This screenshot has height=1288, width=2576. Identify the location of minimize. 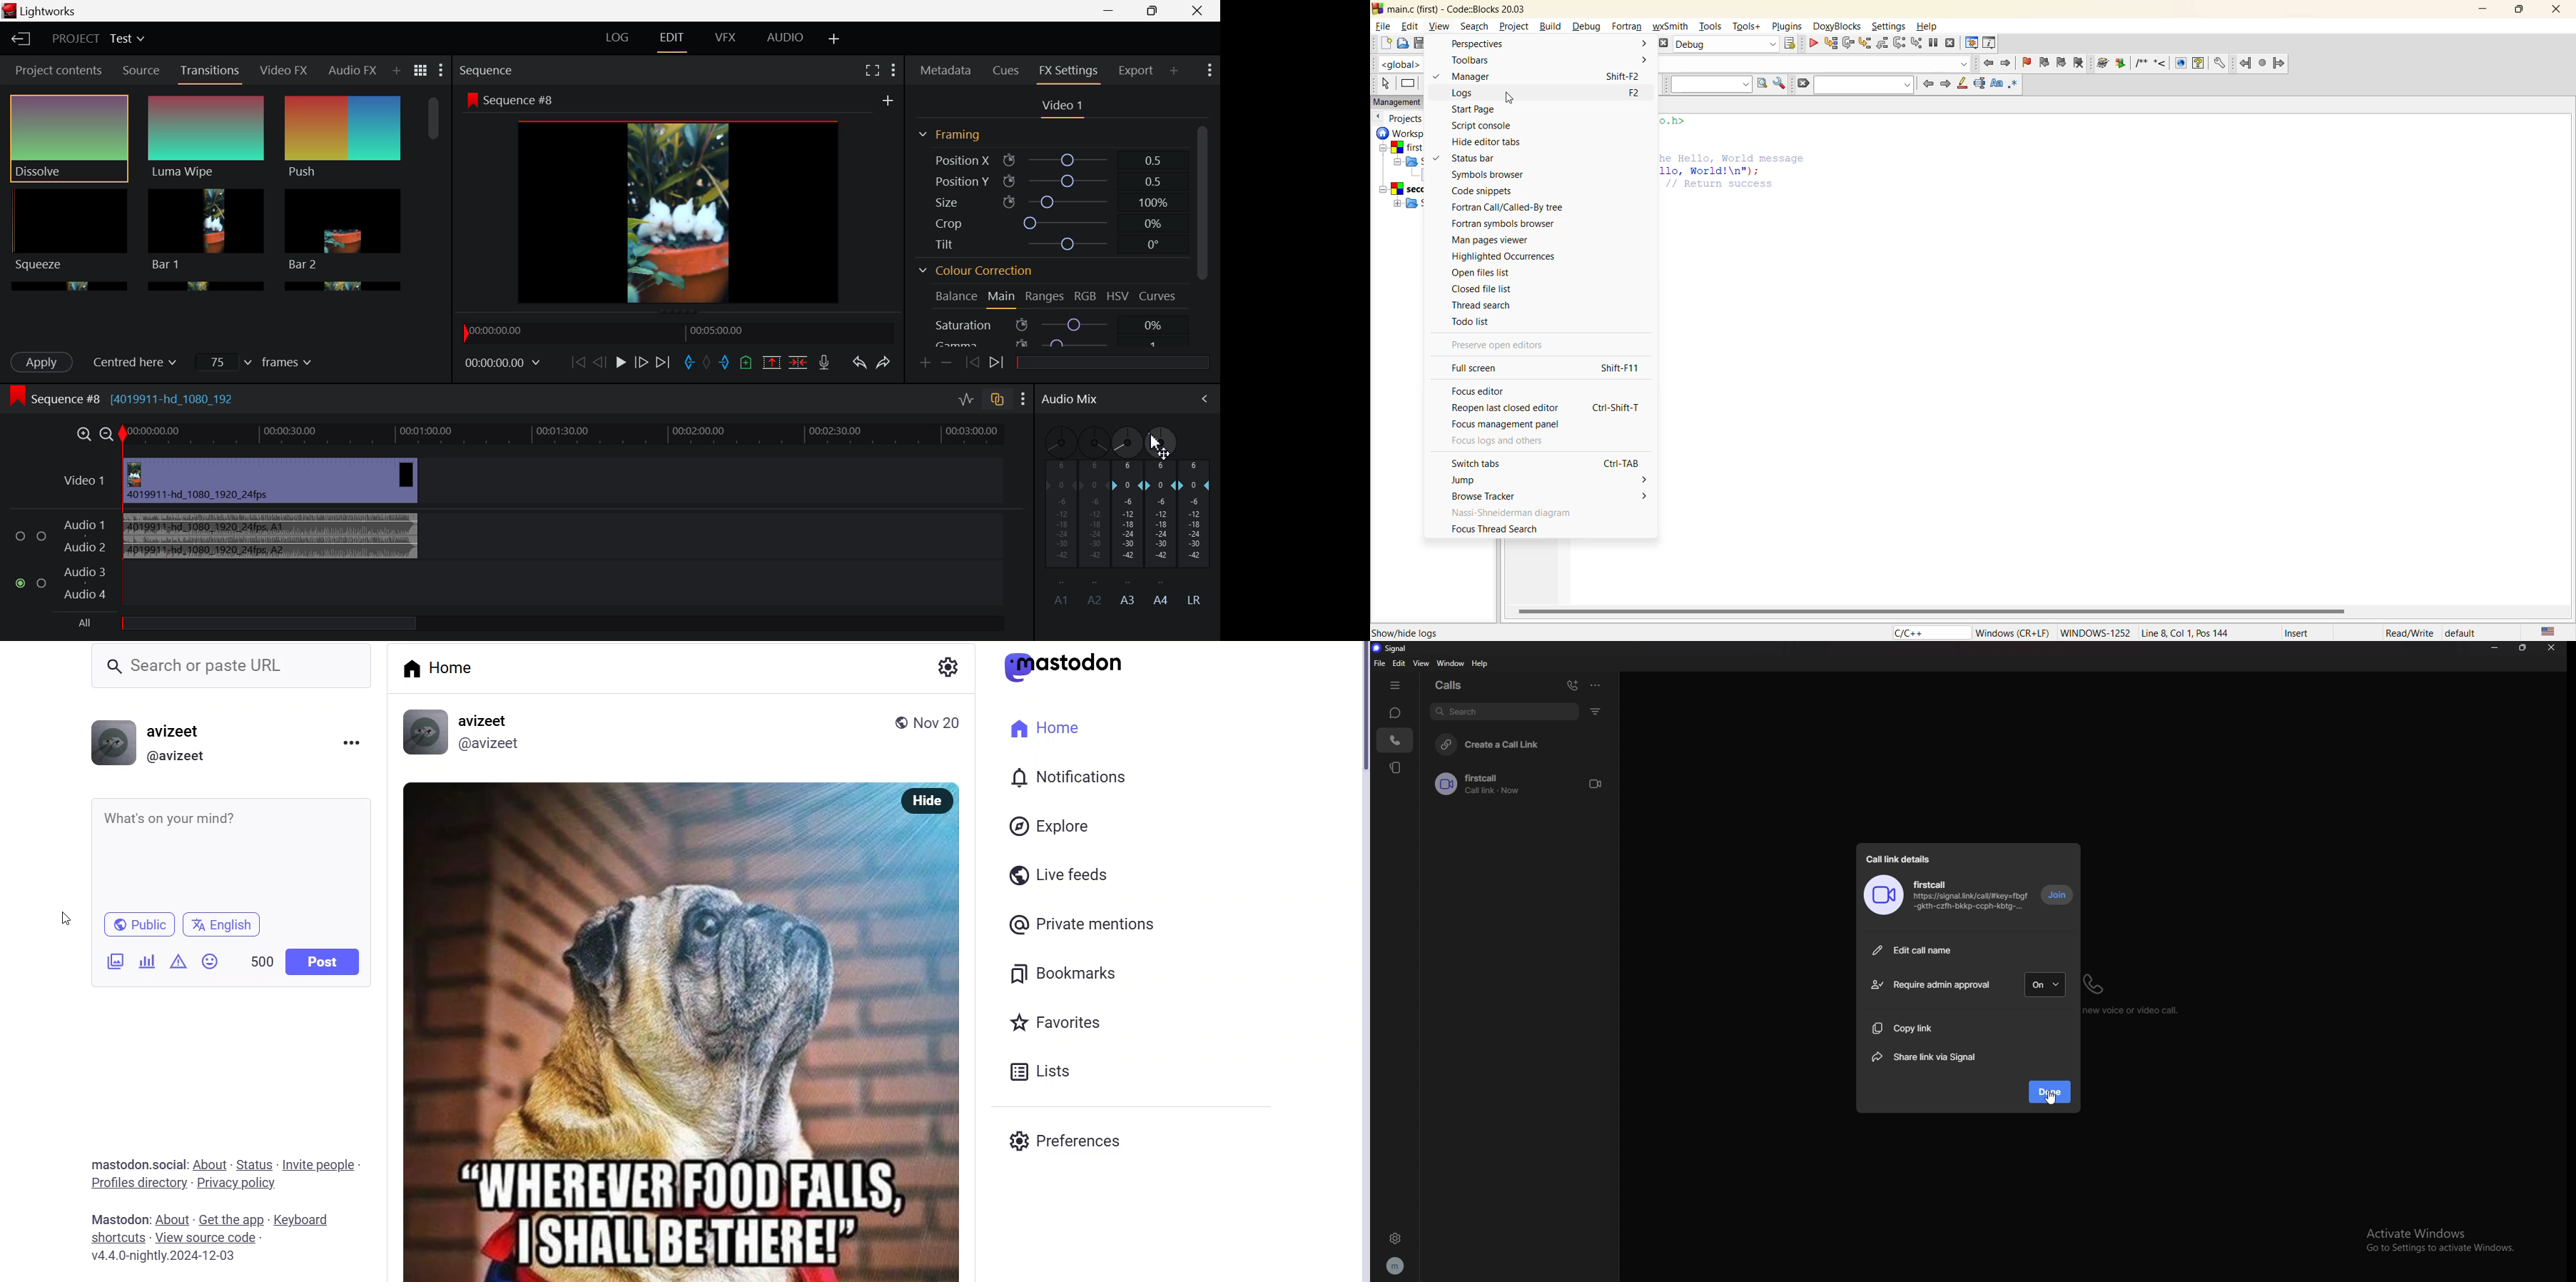
(2494, 648).